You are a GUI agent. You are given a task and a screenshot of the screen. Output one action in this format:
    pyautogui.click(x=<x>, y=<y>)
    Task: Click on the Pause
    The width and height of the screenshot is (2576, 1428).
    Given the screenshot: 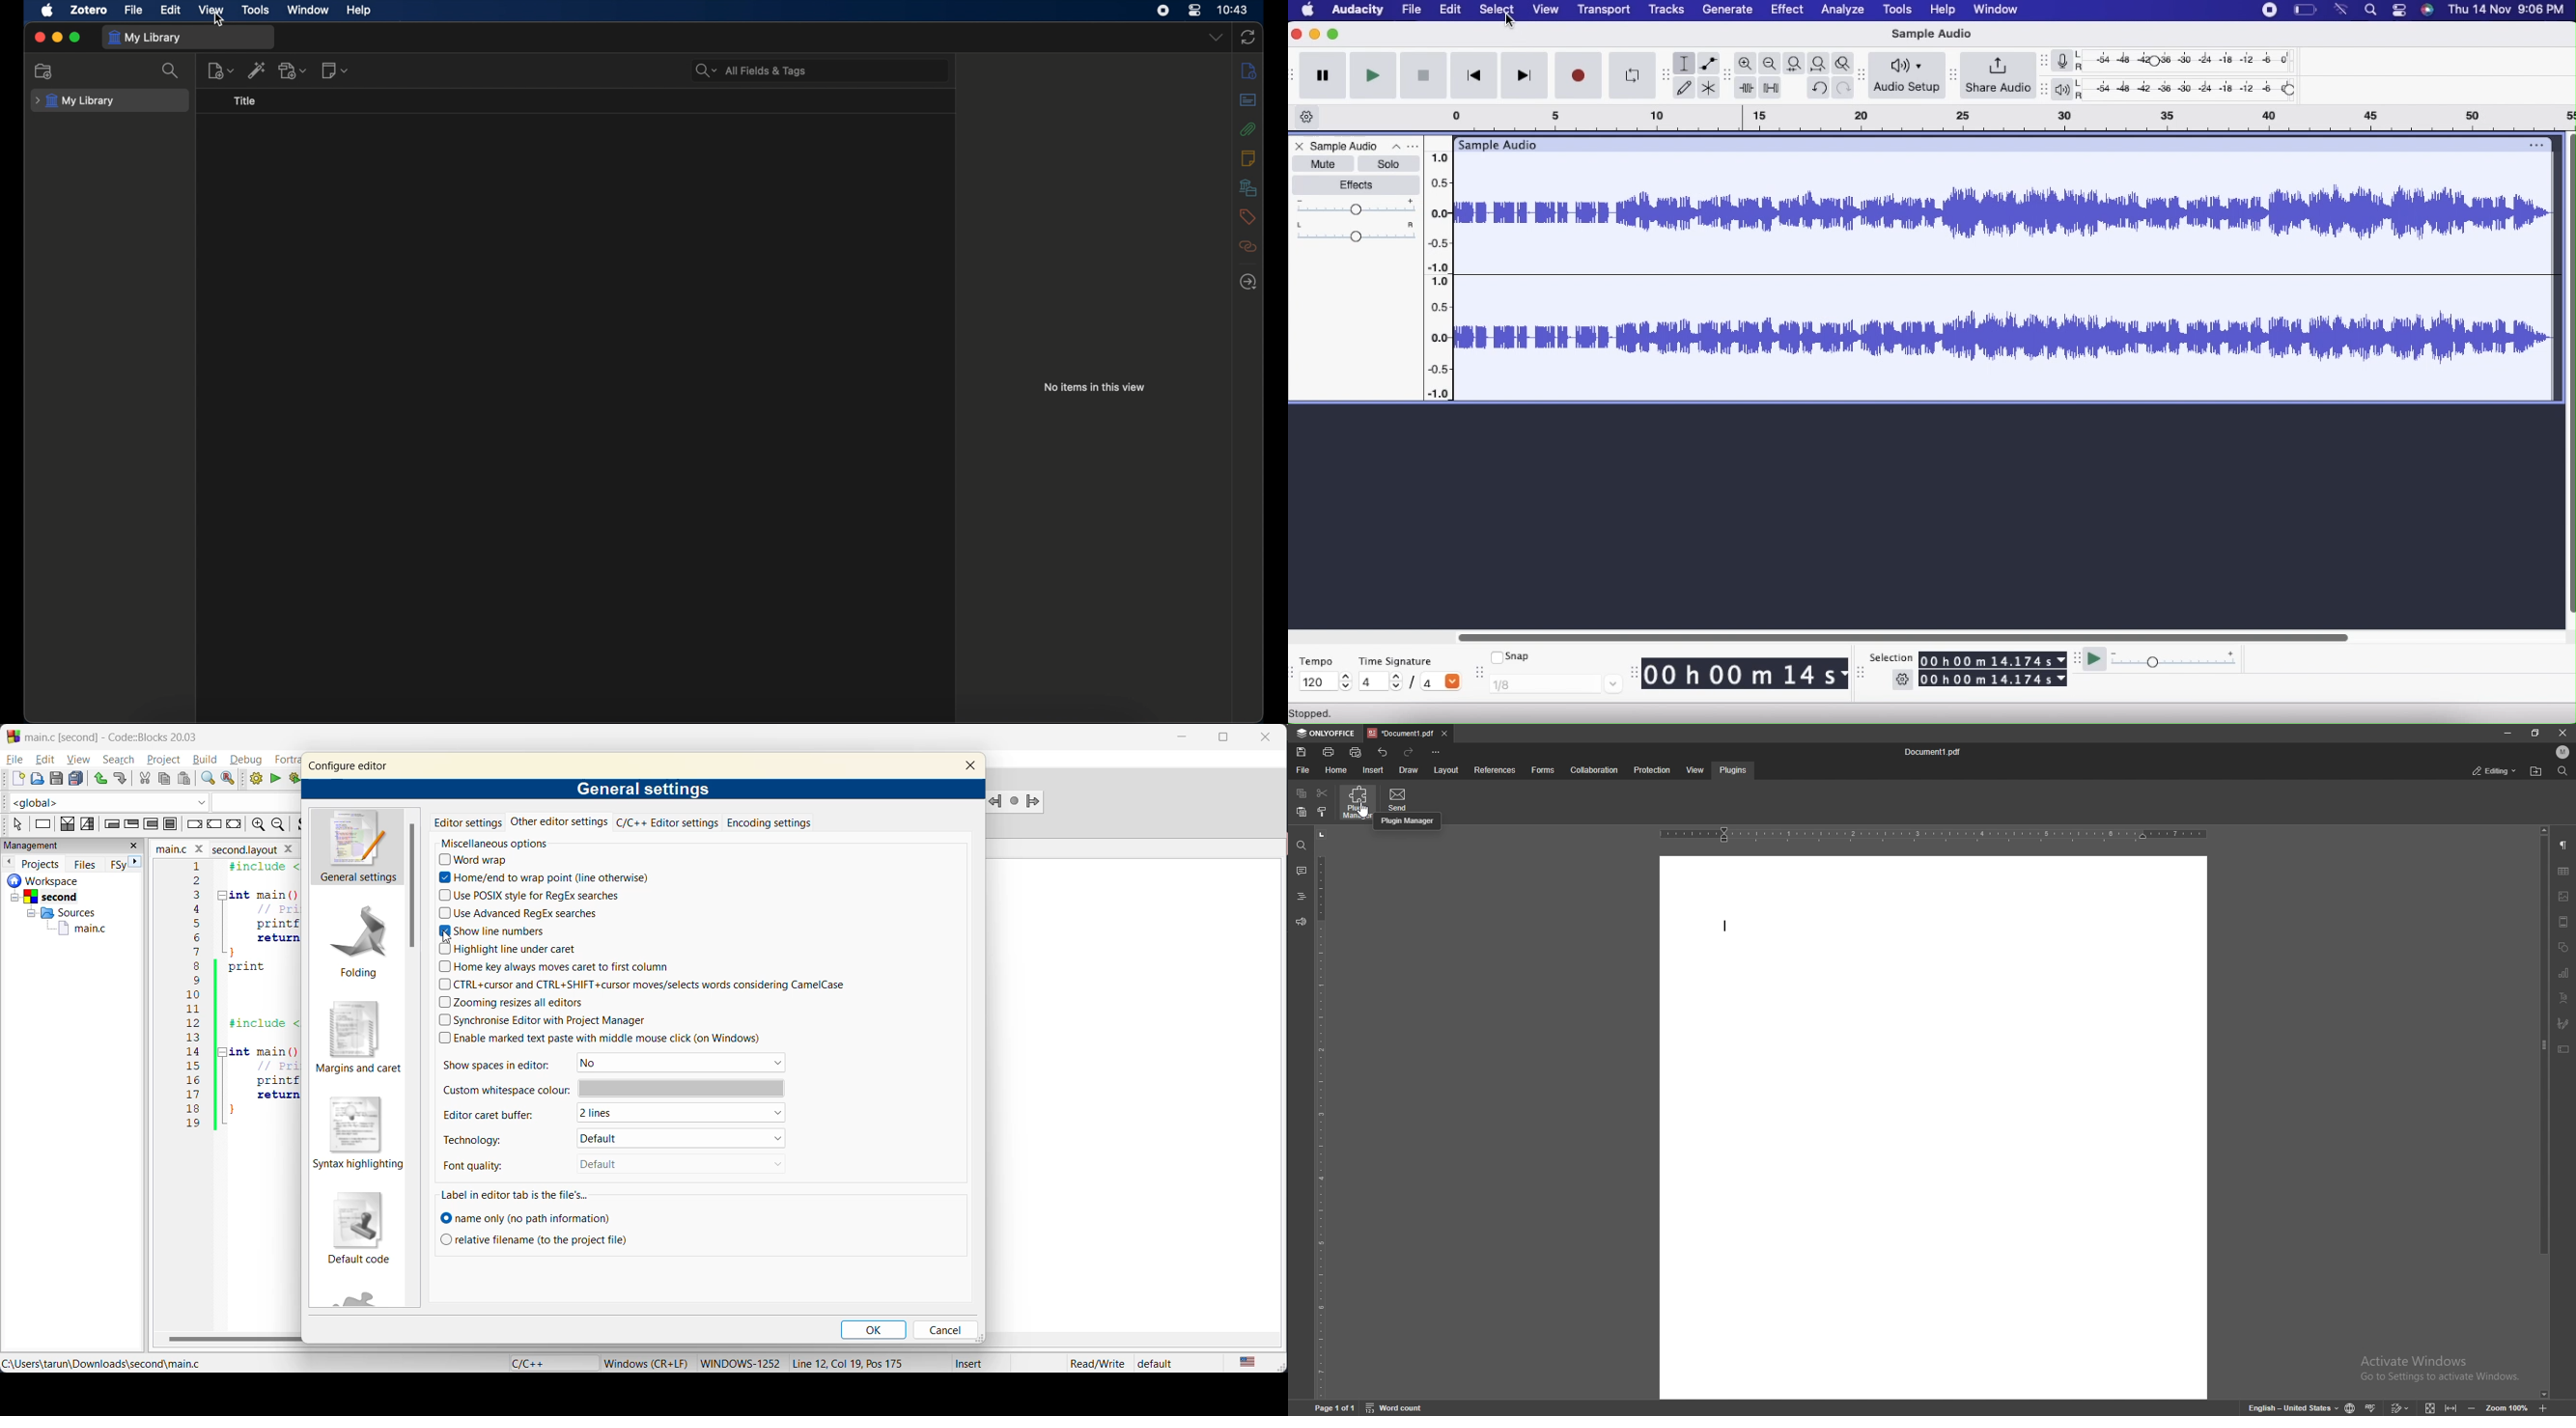 What is the action you would take?
    pyautogui.click(x=1324, y=76)
    